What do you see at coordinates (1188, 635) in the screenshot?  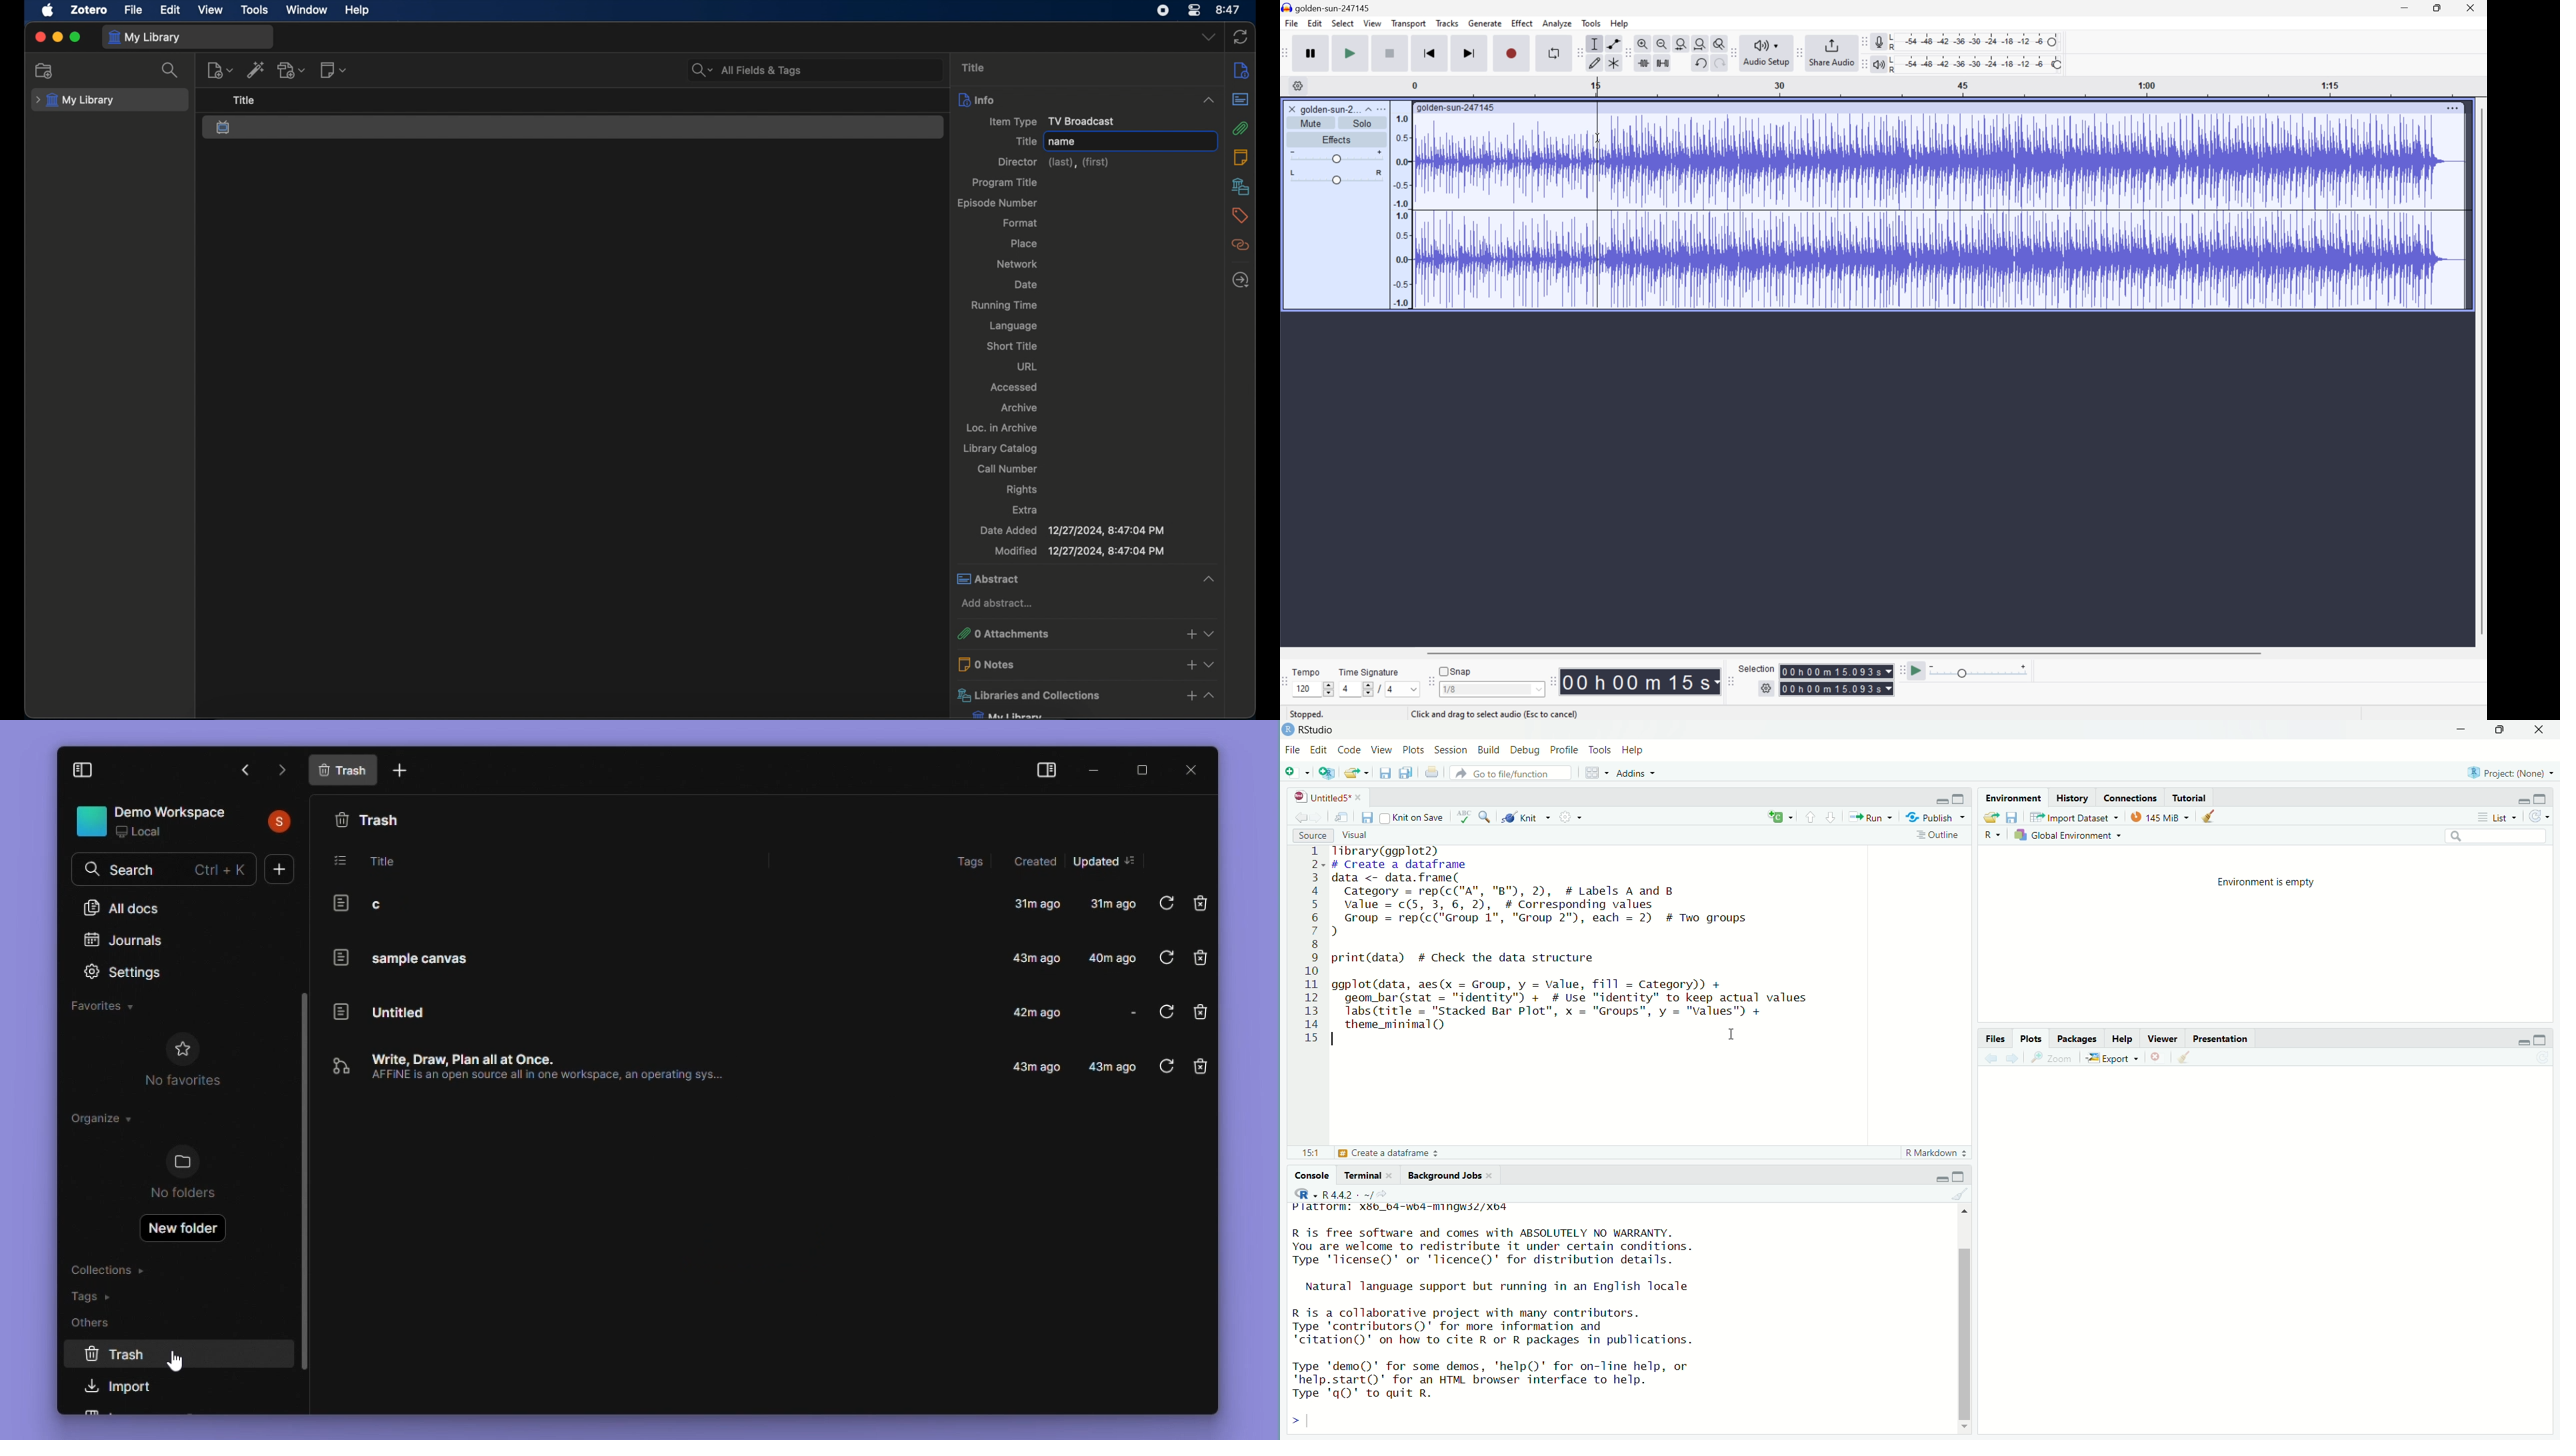 I see `add attachments` at bounding box center [1188, 635].